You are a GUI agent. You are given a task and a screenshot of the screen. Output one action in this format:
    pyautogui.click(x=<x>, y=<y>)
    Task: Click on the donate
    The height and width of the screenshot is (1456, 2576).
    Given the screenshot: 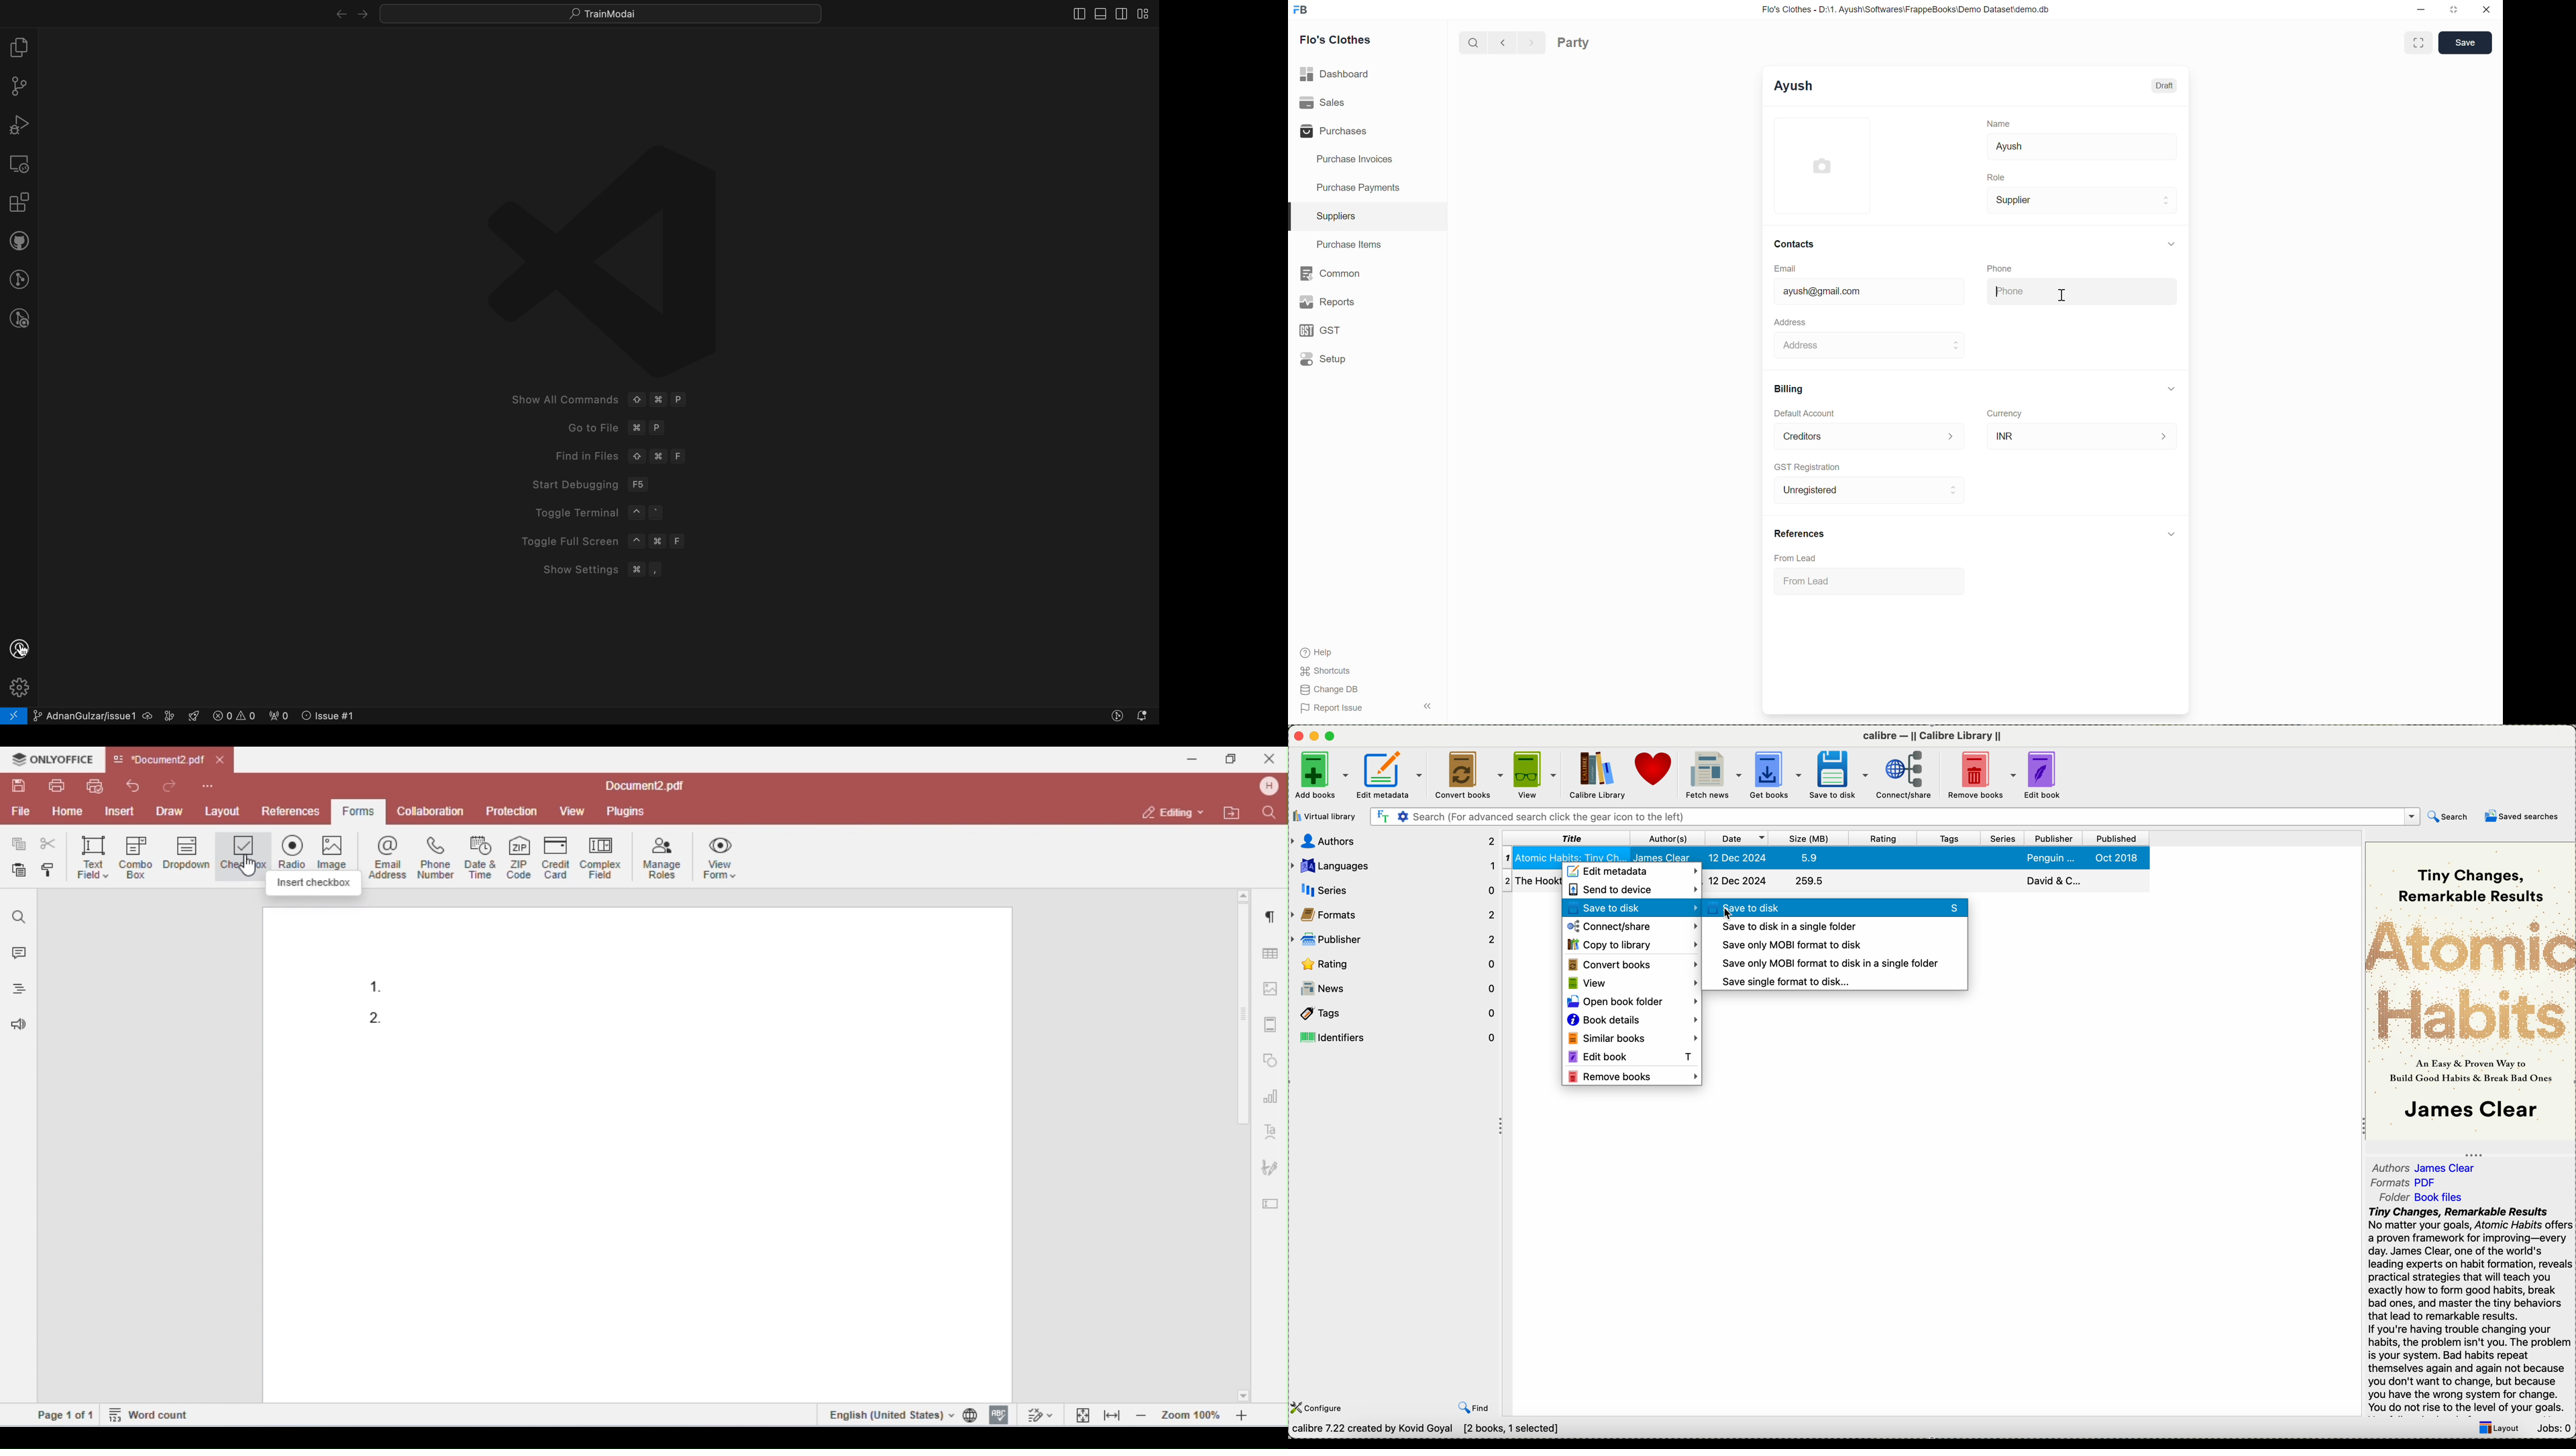 What is the action you would take?
    pyautogui.click(x=1656, y=772)
    